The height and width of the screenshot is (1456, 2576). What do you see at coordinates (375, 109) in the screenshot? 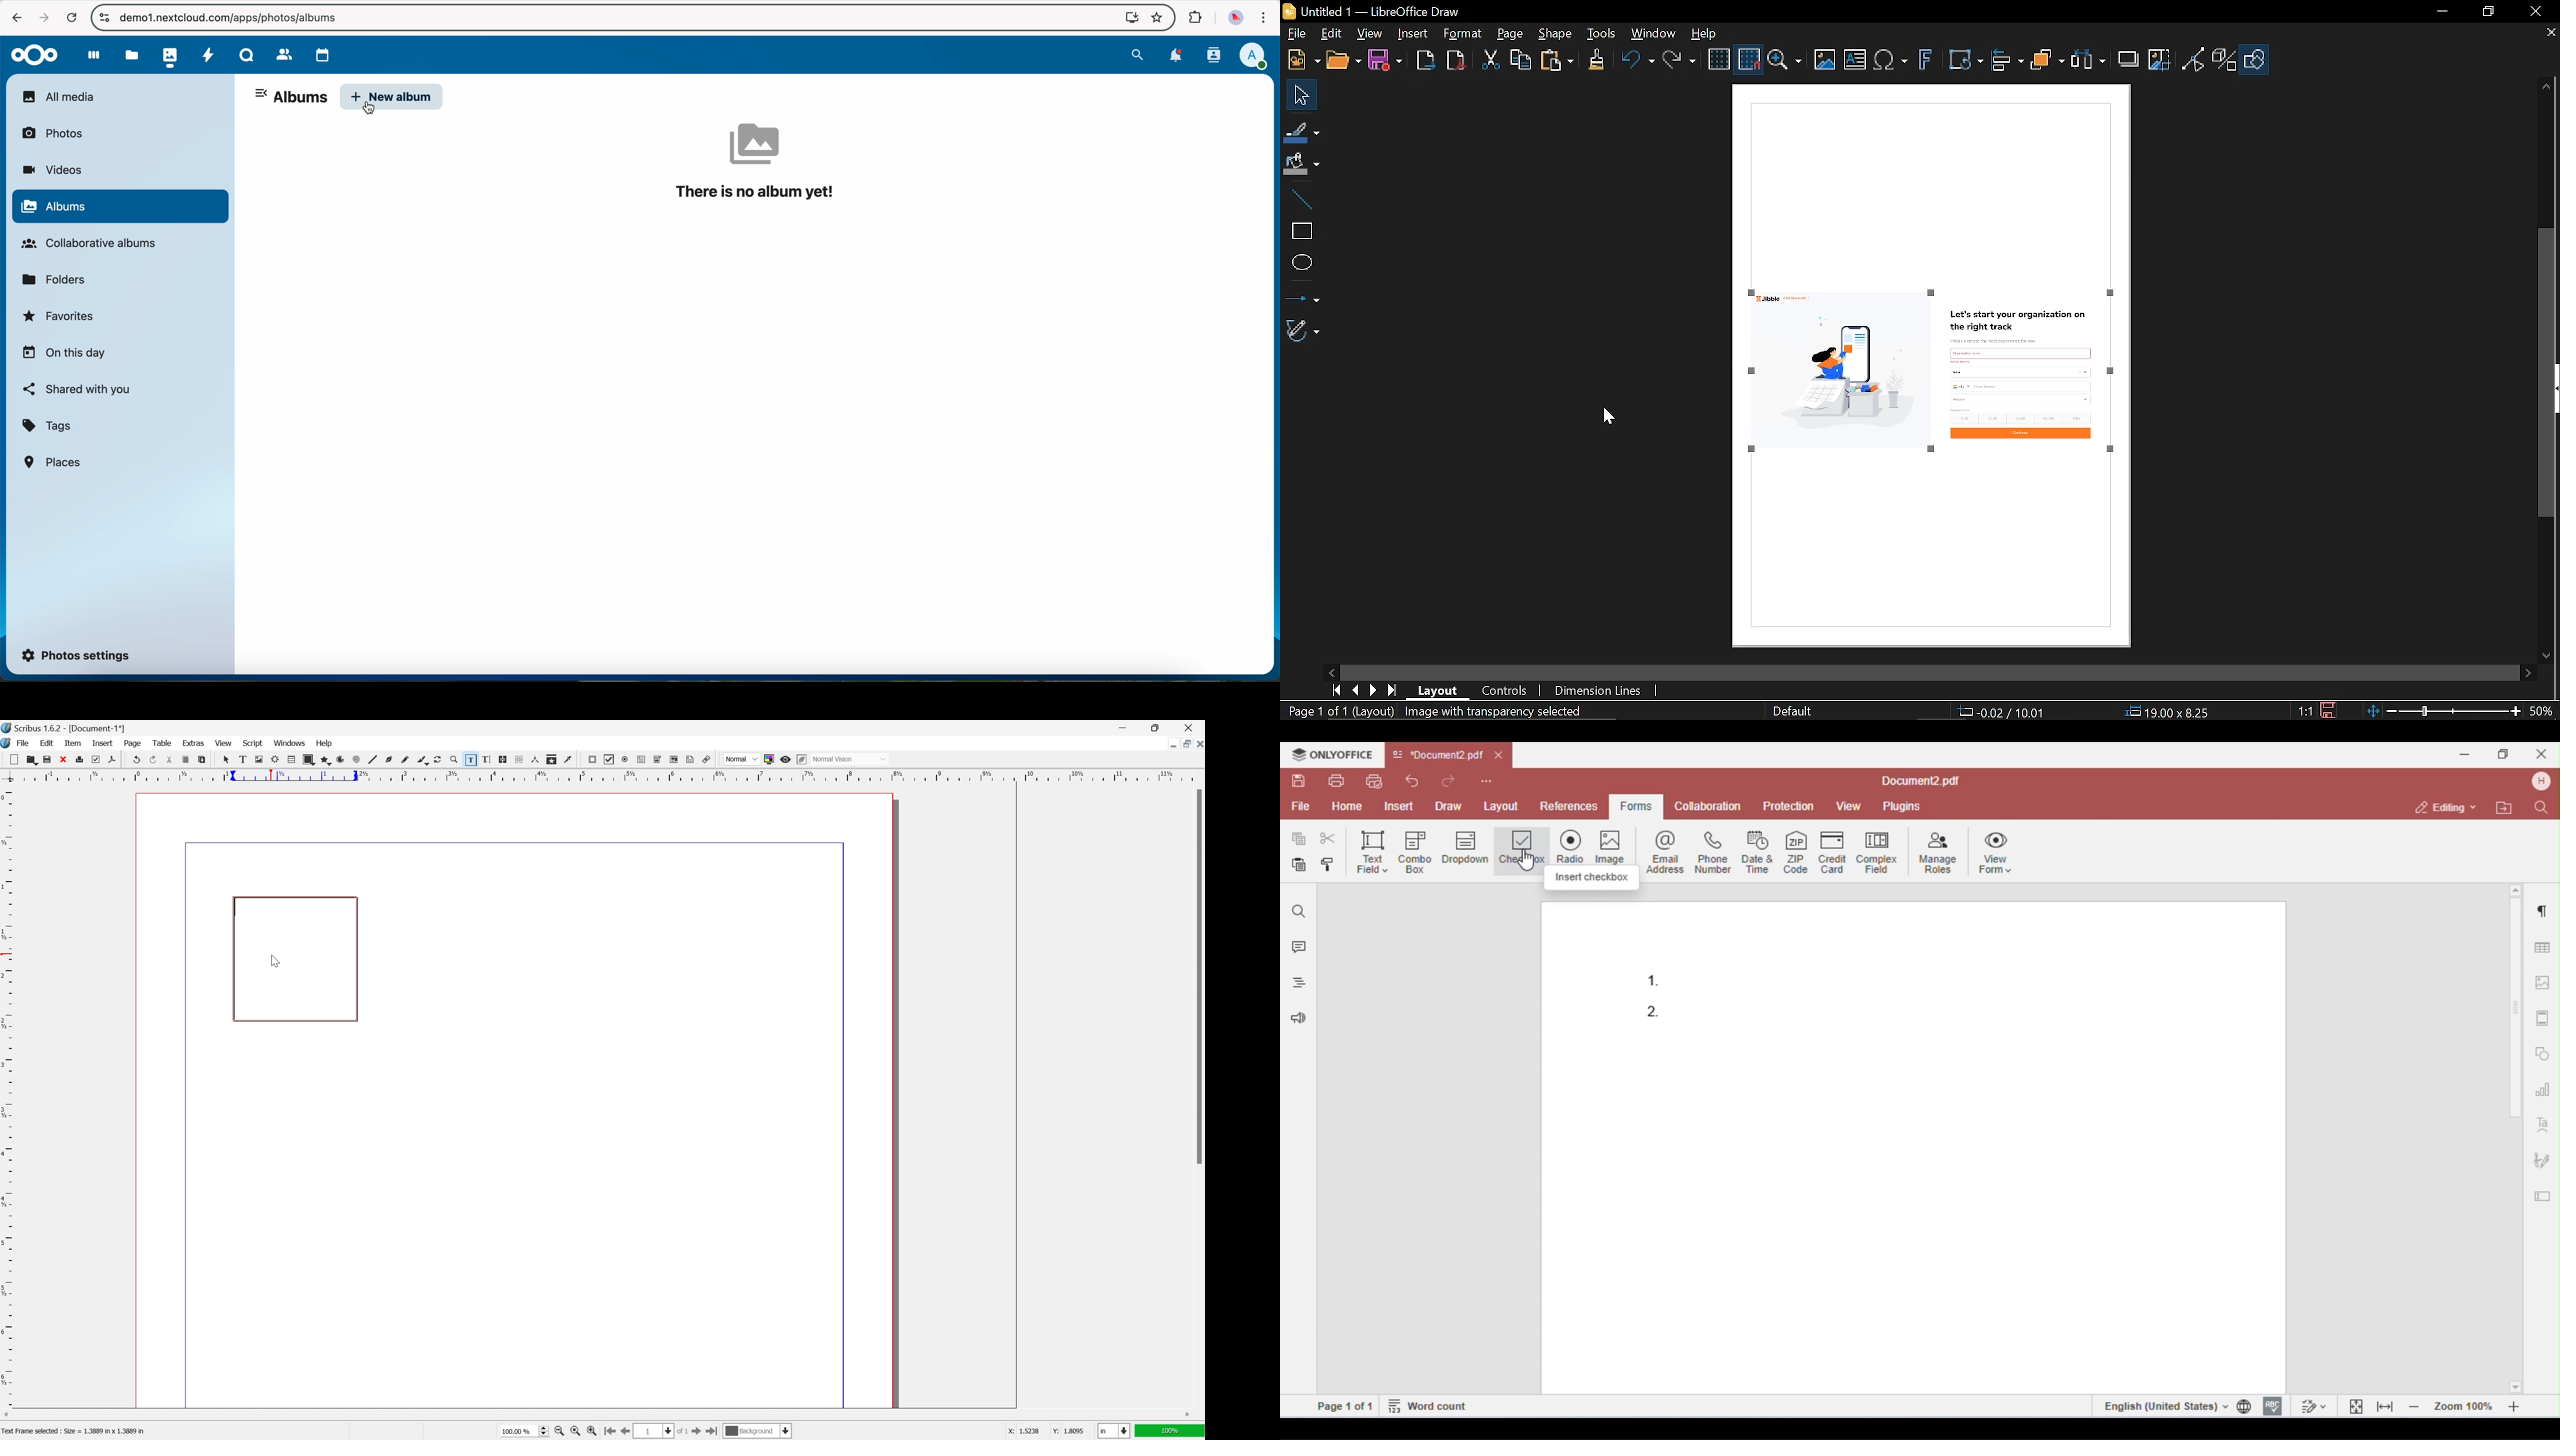
I see `cursor` at bounding box center [375, 109].